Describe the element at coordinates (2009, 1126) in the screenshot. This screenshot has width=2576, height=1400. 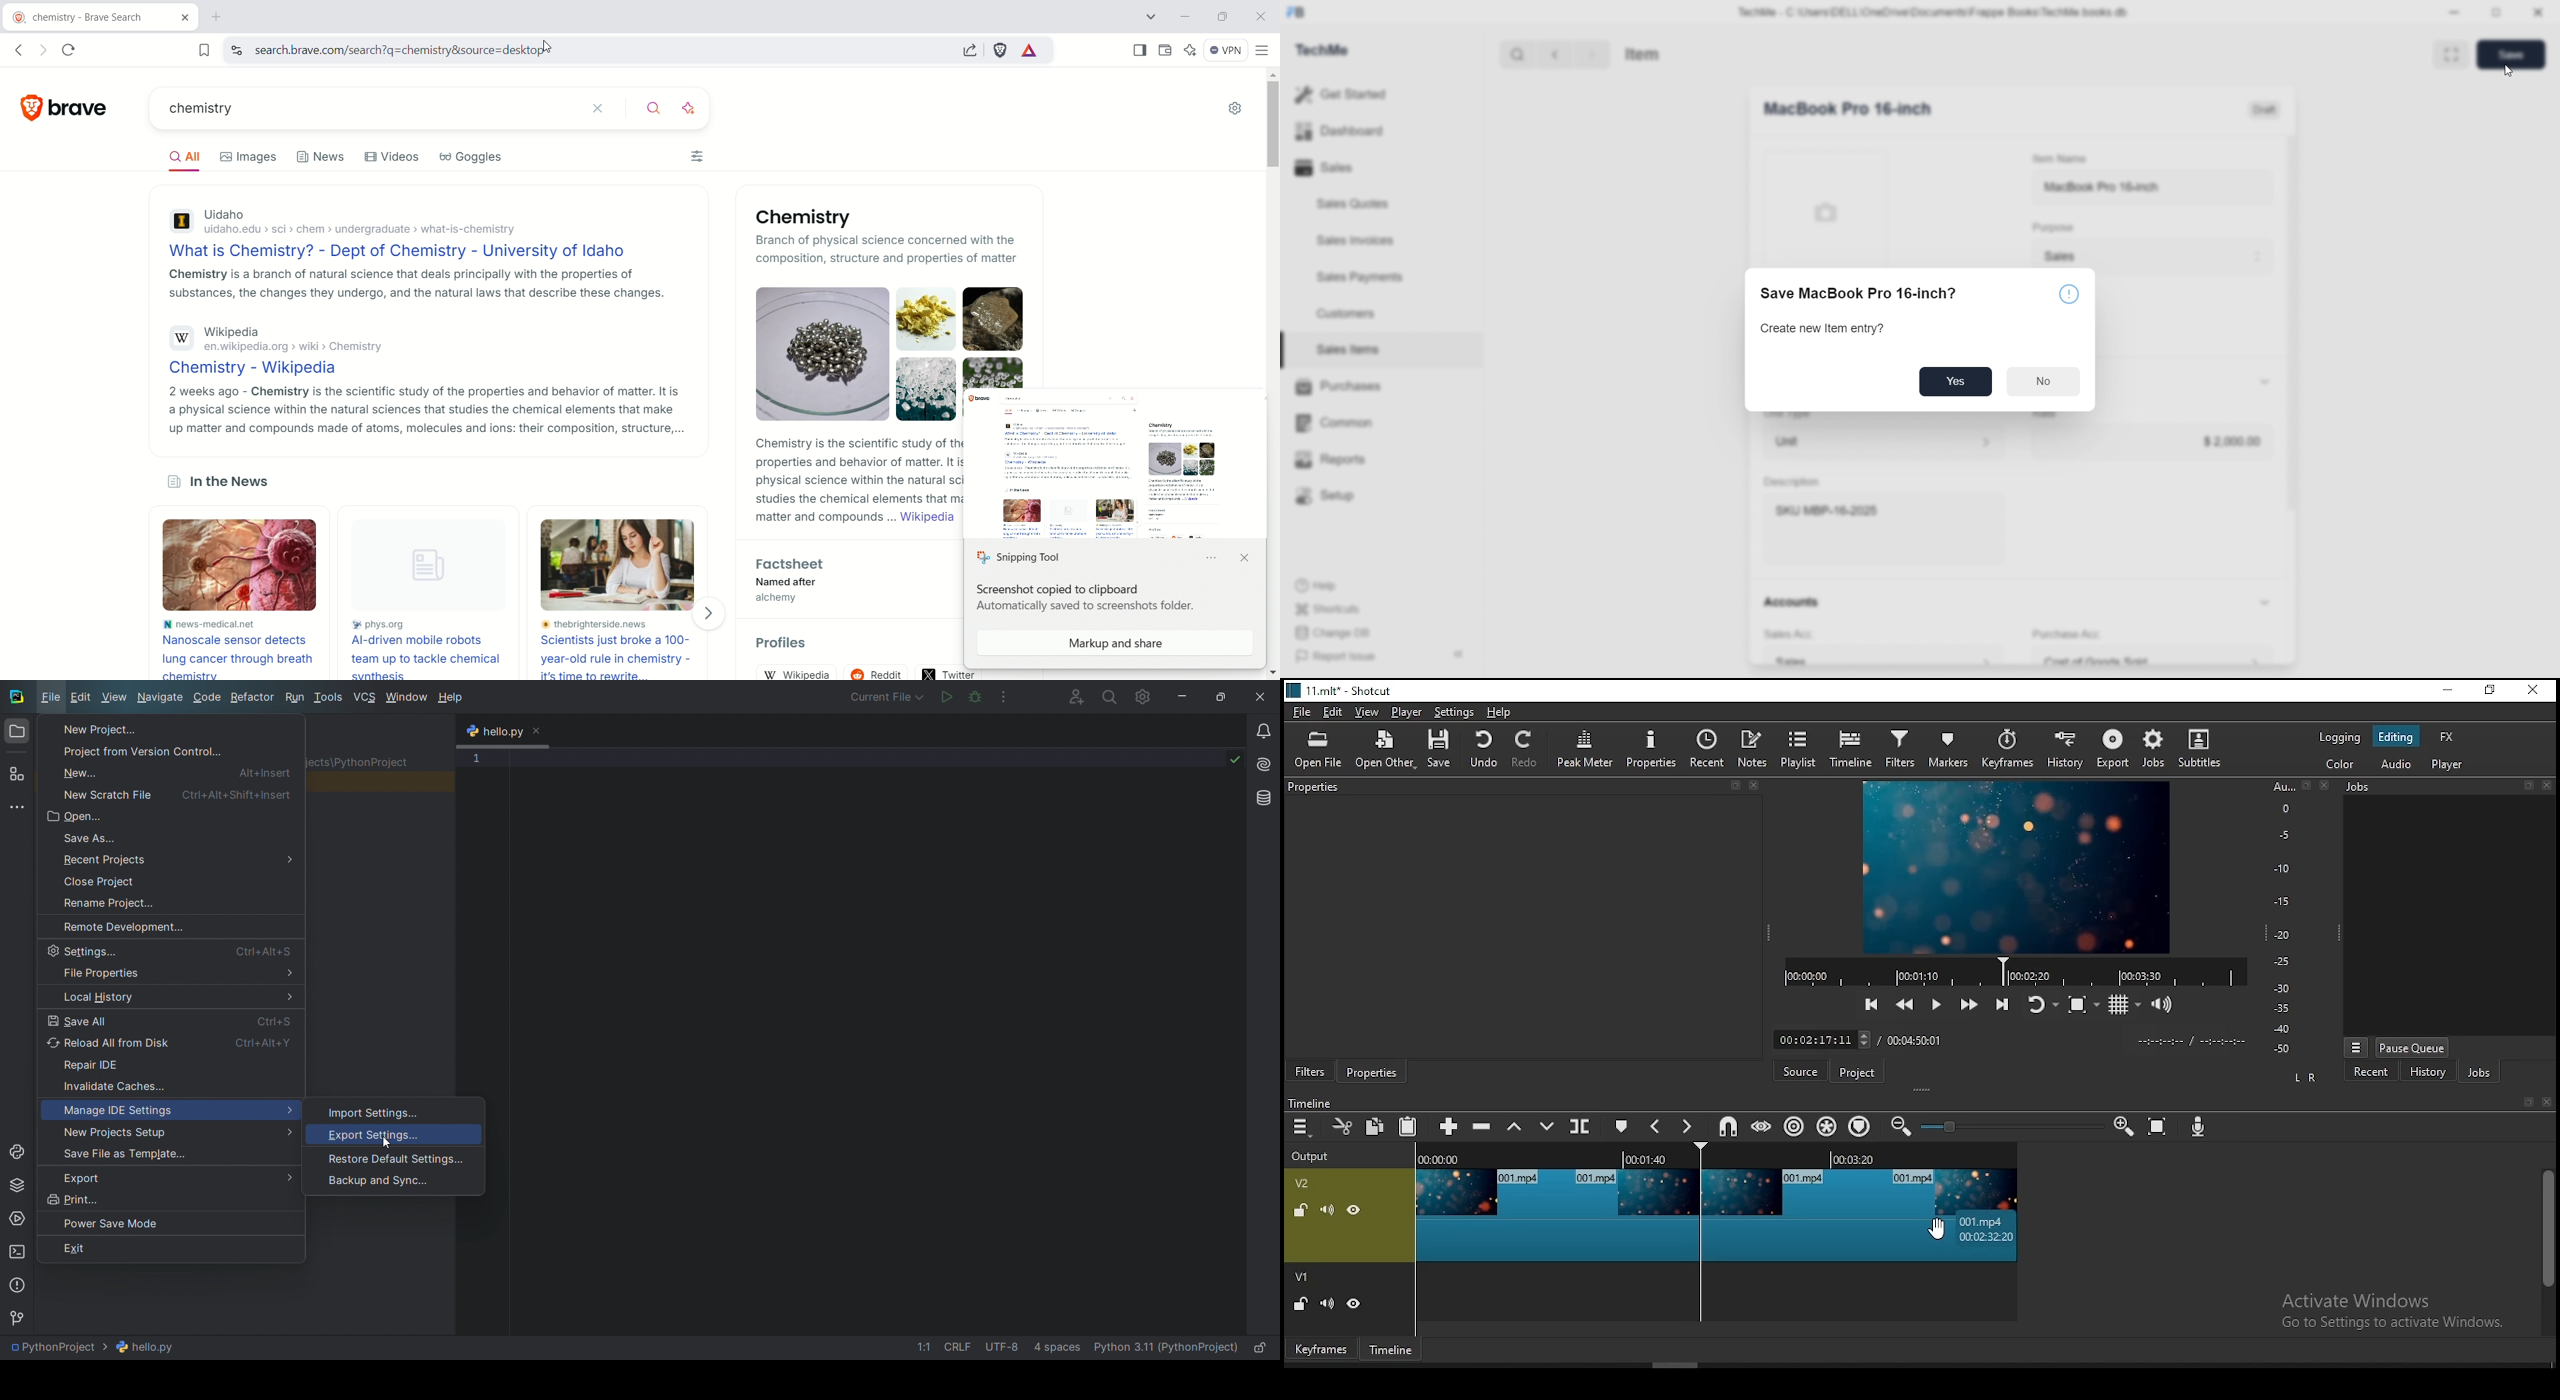
I see `Zoom slider` at that location.